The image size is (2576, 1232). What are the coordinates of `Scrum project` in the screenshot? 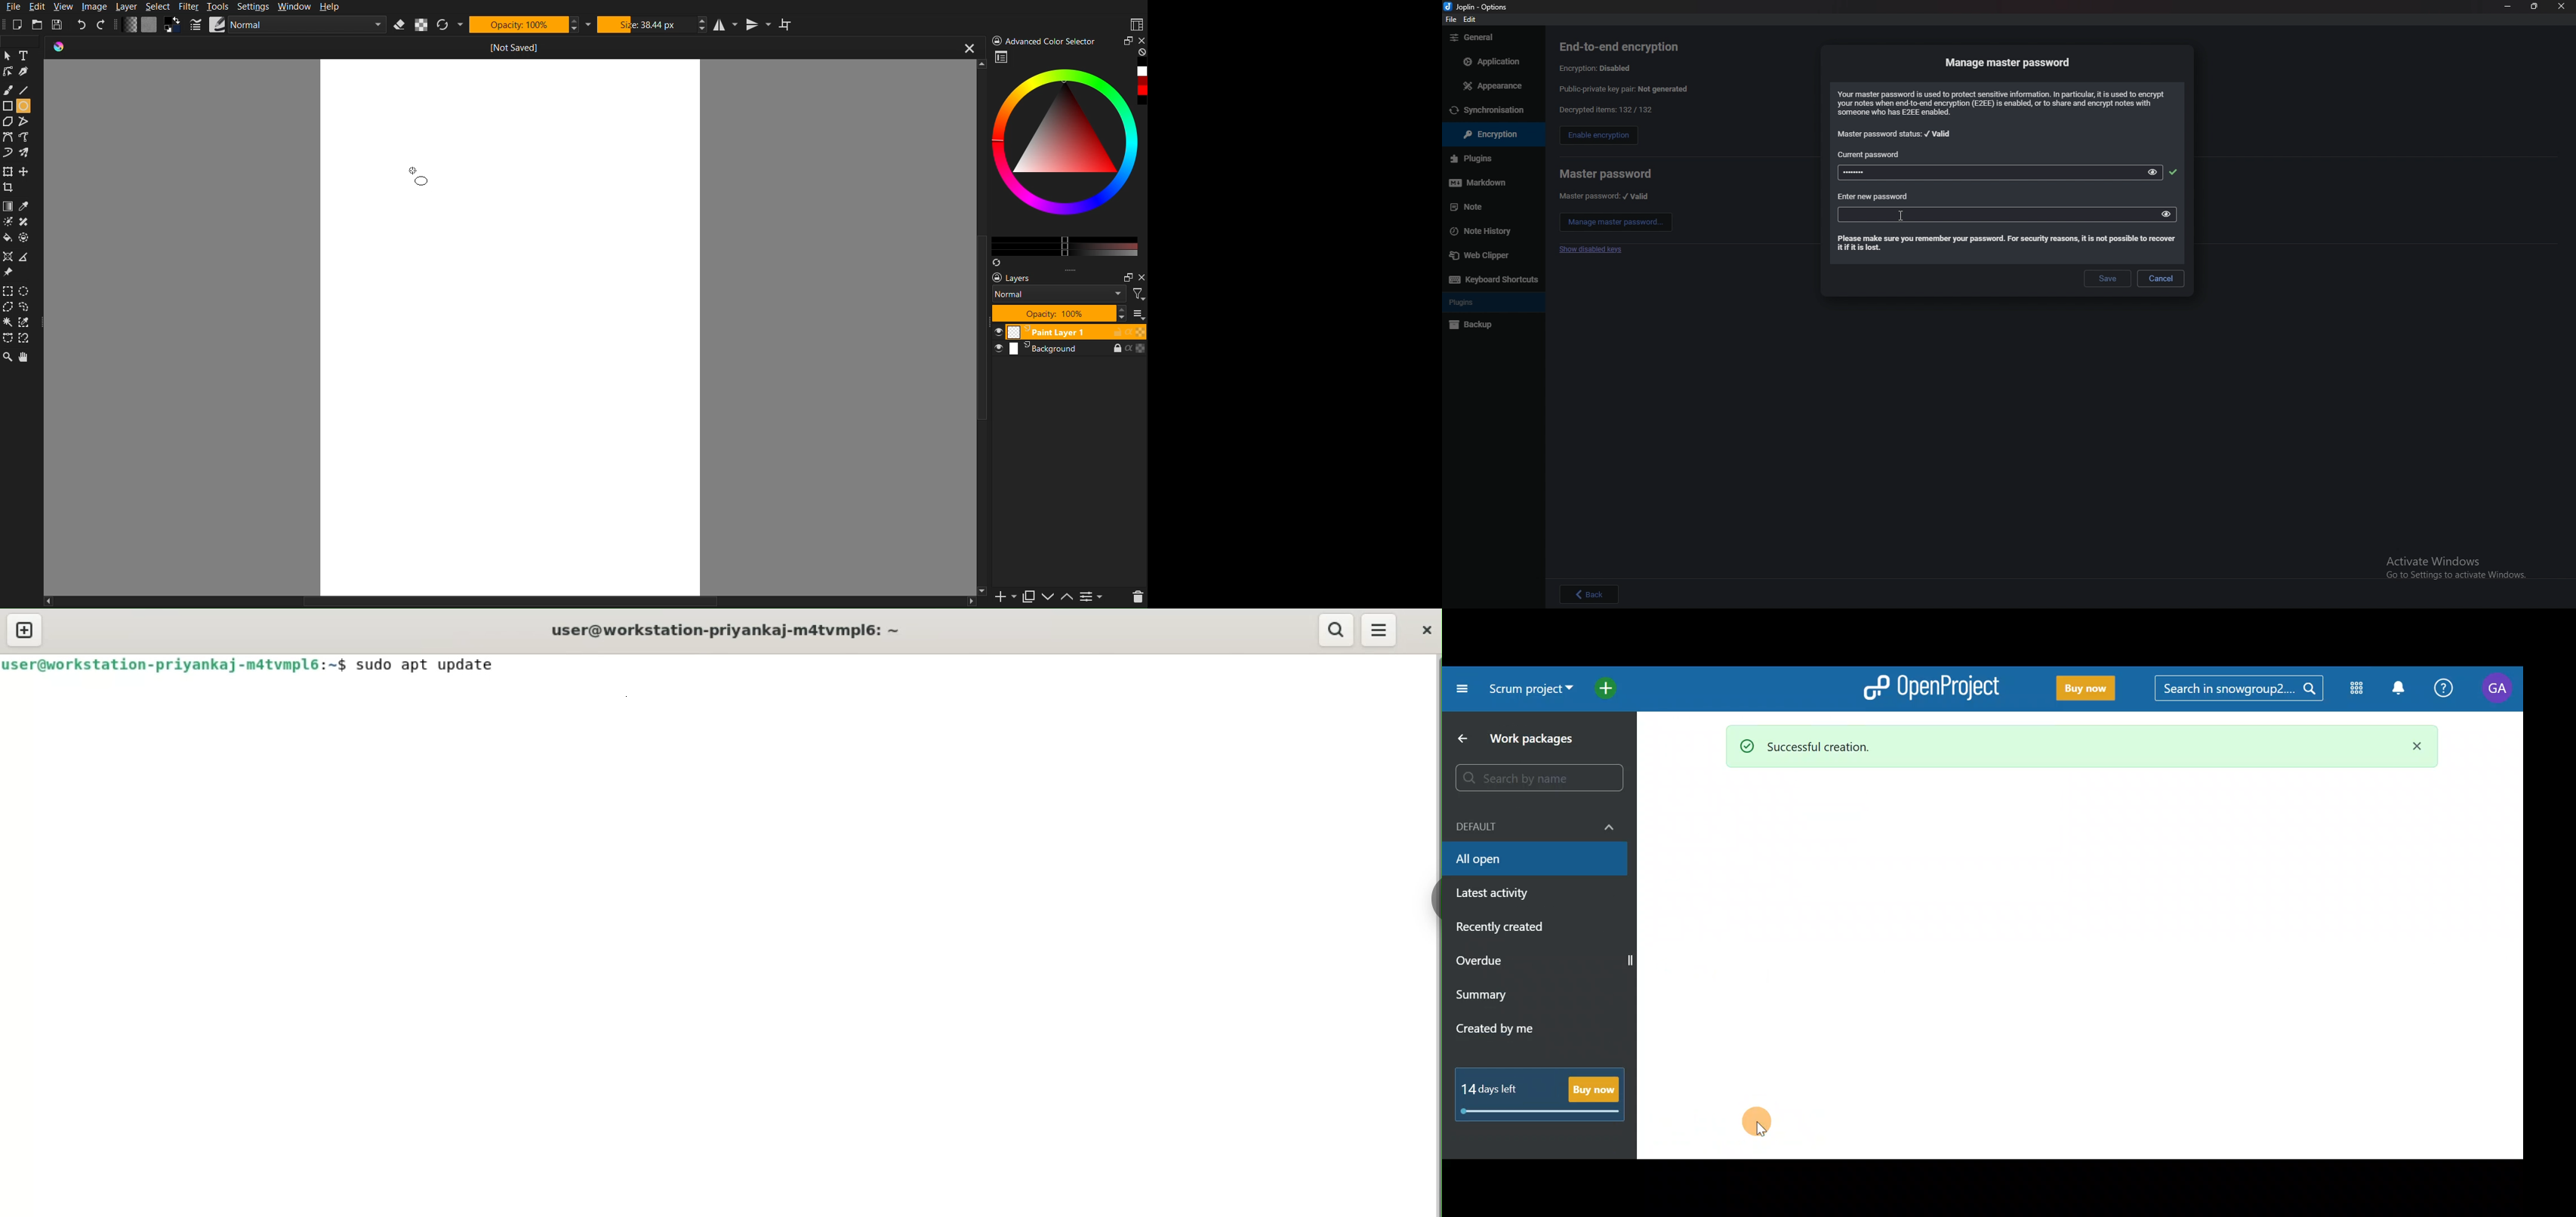 It's located at (1531, 693).